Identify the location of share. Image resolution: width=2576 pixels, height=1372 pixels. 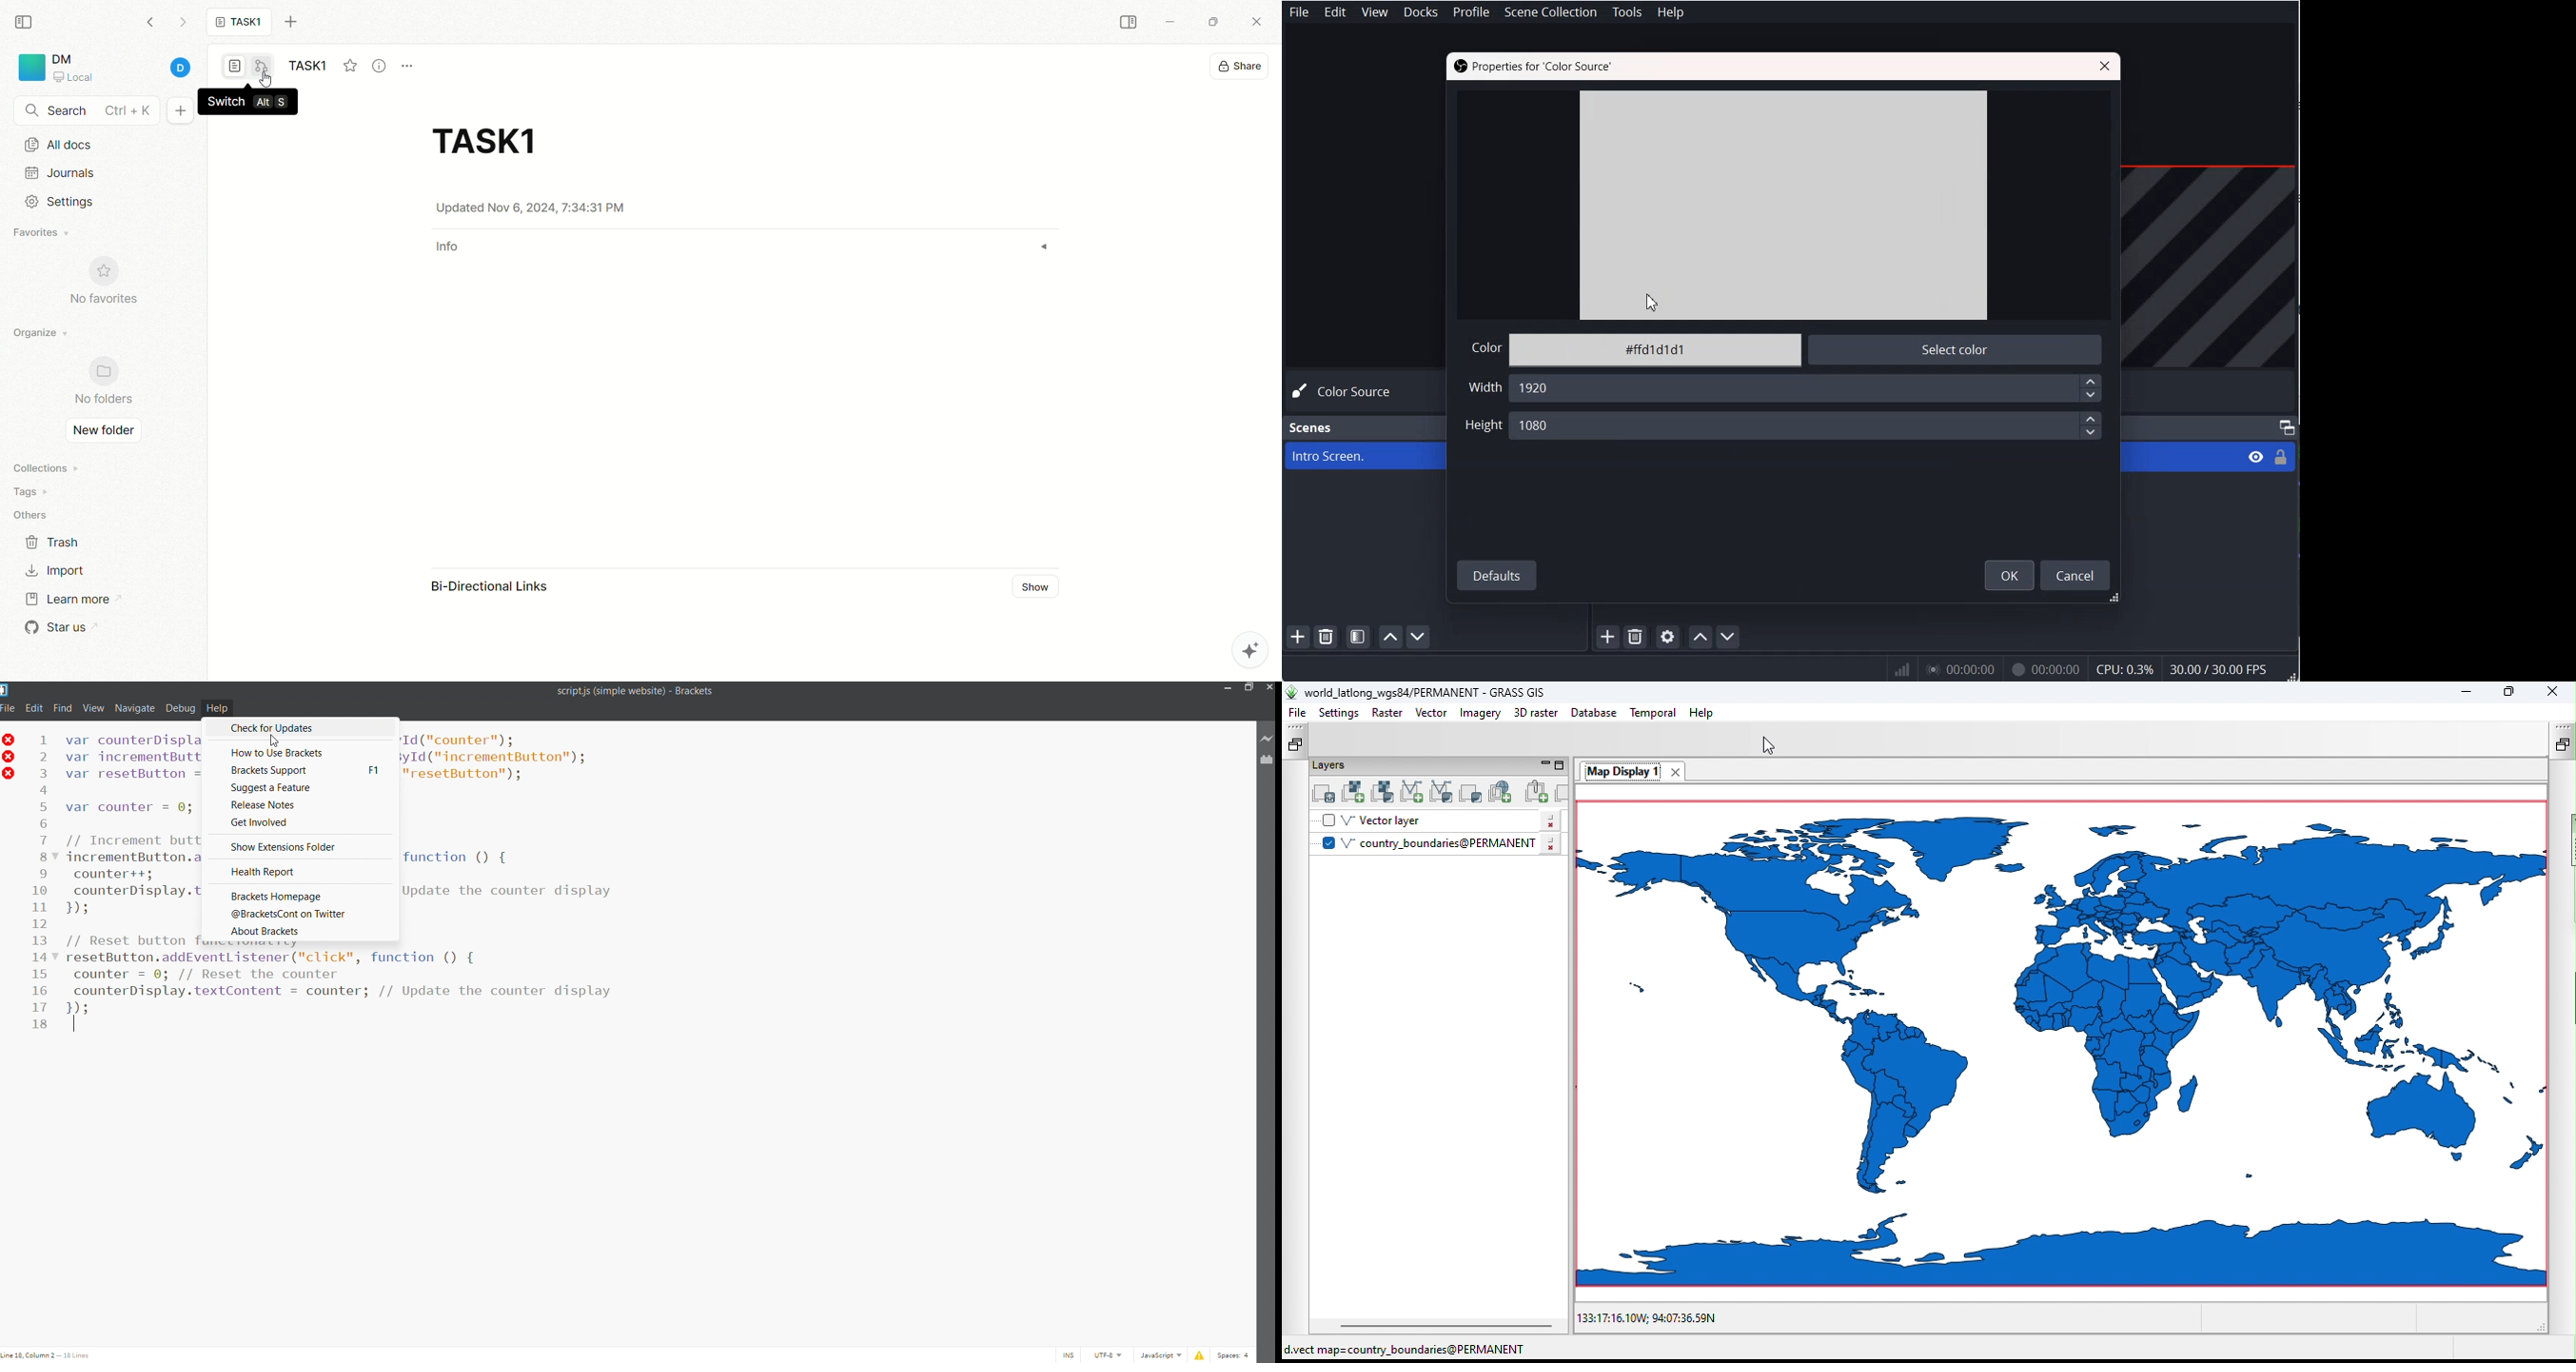
(1242, 64).